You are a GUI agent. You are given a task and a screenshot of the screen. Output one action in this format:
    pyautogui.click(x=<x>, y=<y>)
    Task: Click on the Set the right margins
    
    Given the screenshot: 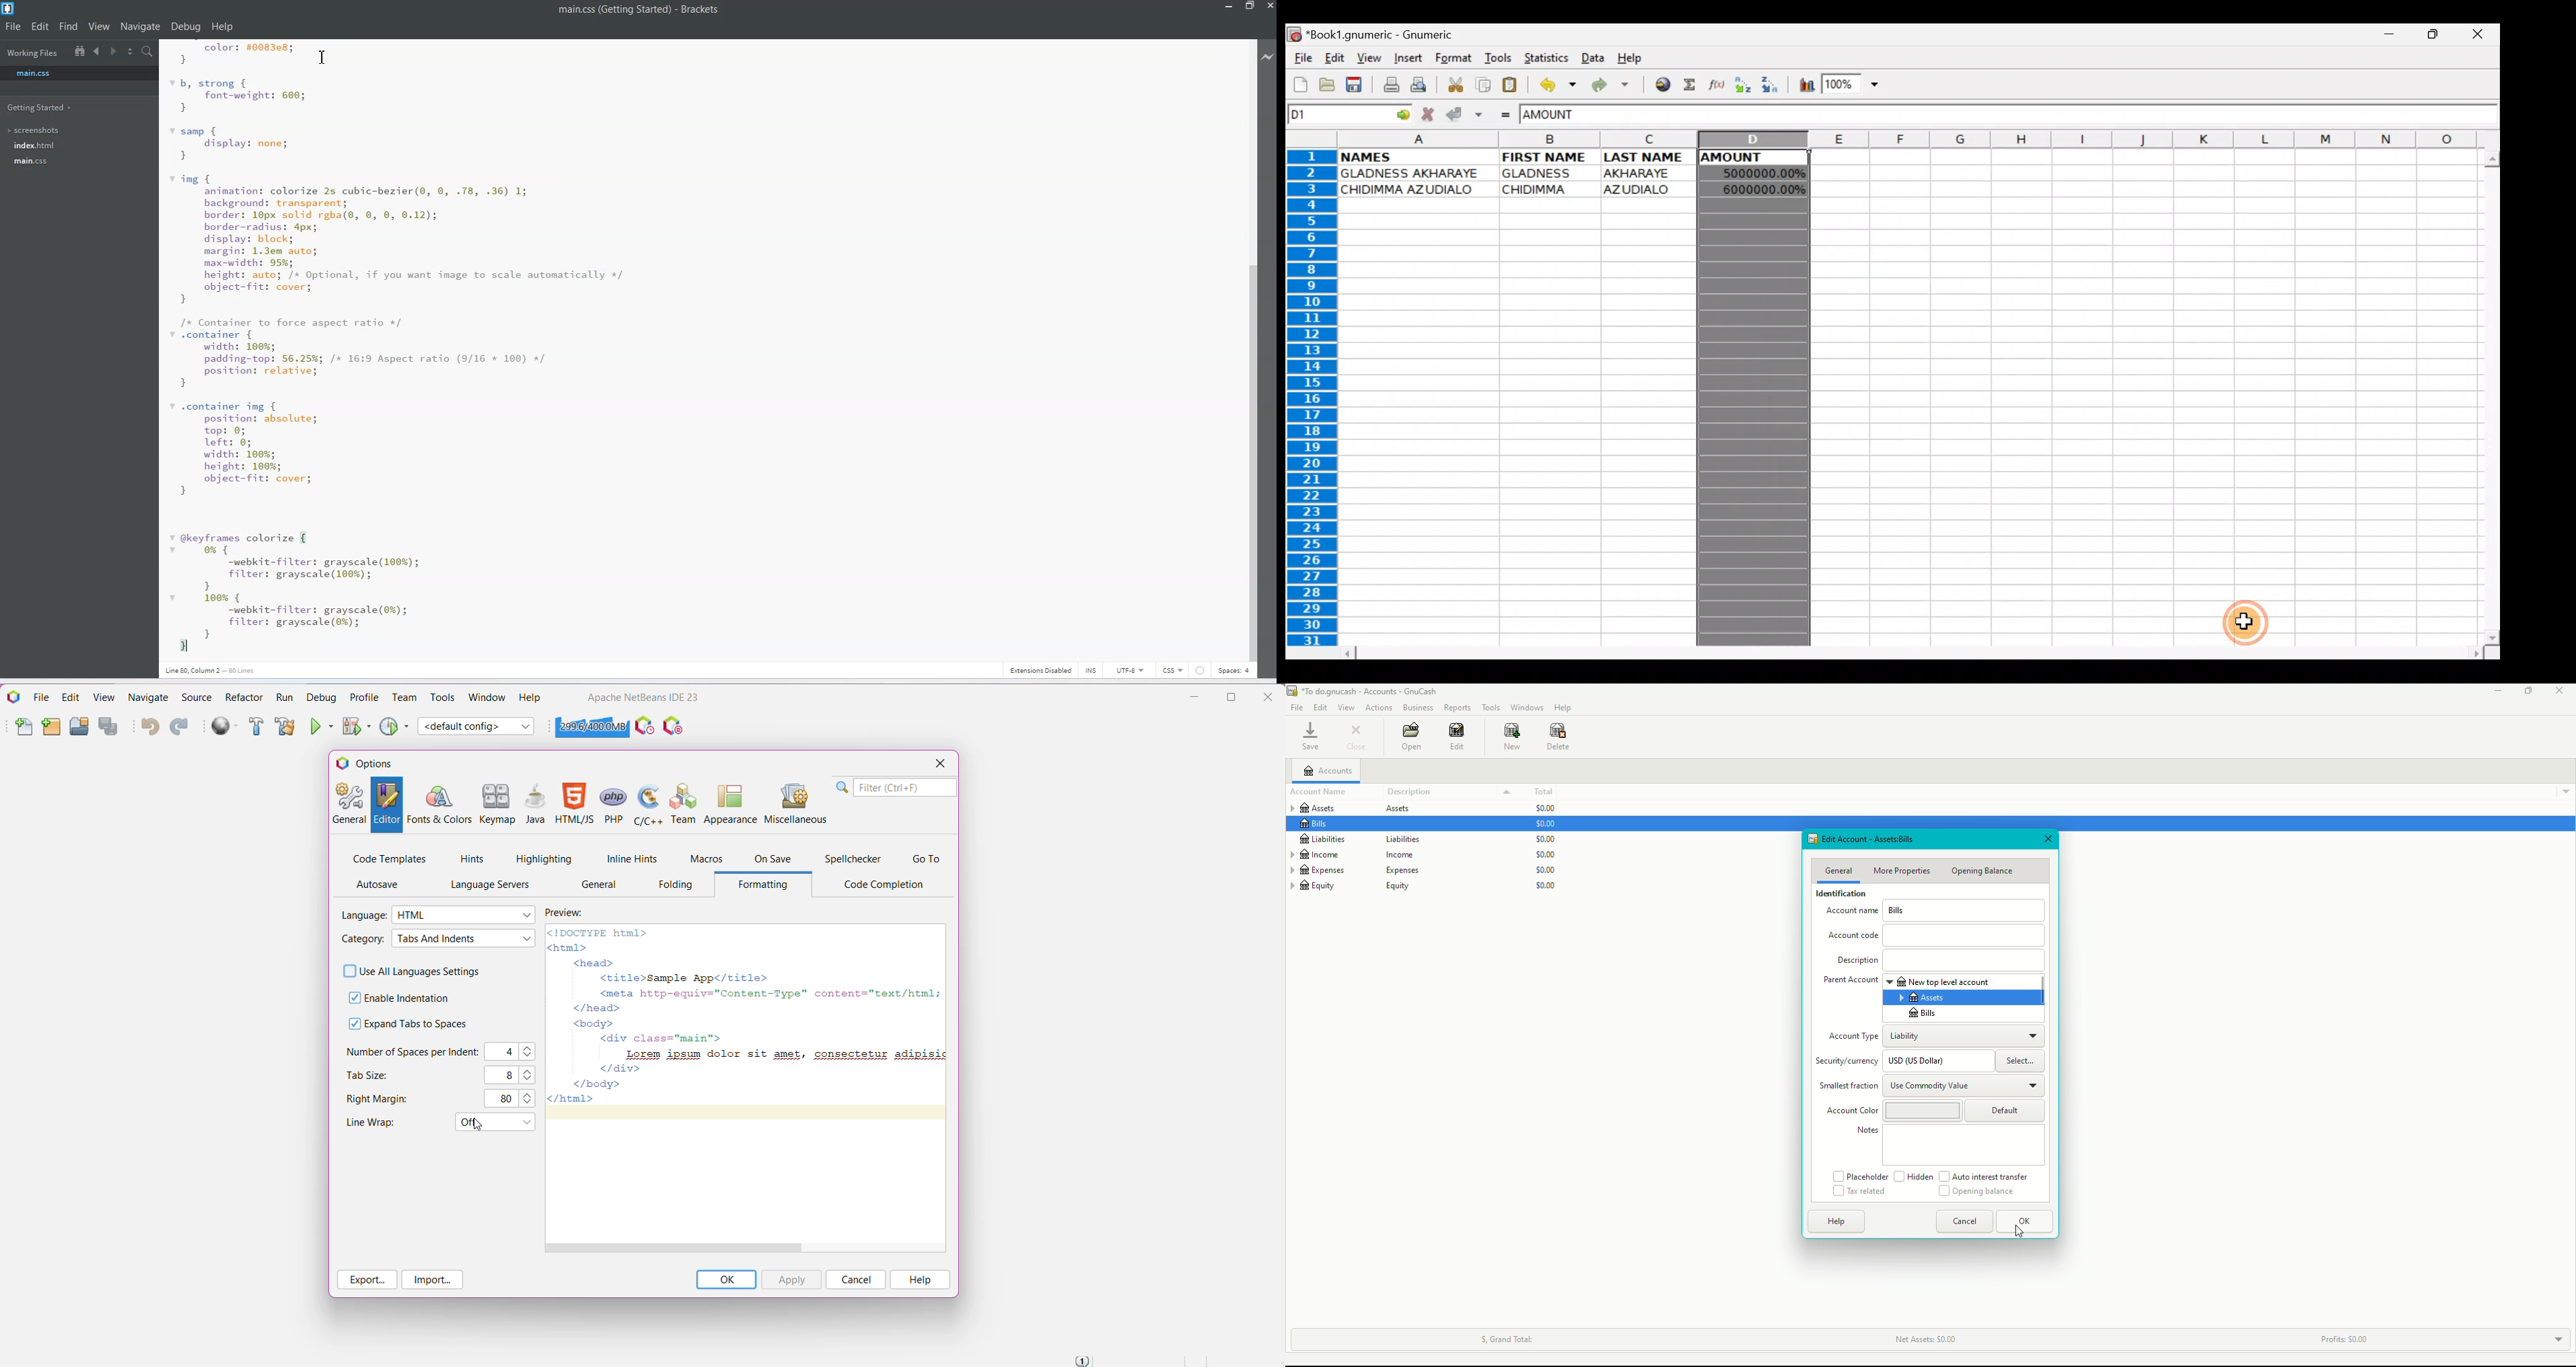 What is the action you would take?
    pyautogui.click(x=530, y=1098)
    